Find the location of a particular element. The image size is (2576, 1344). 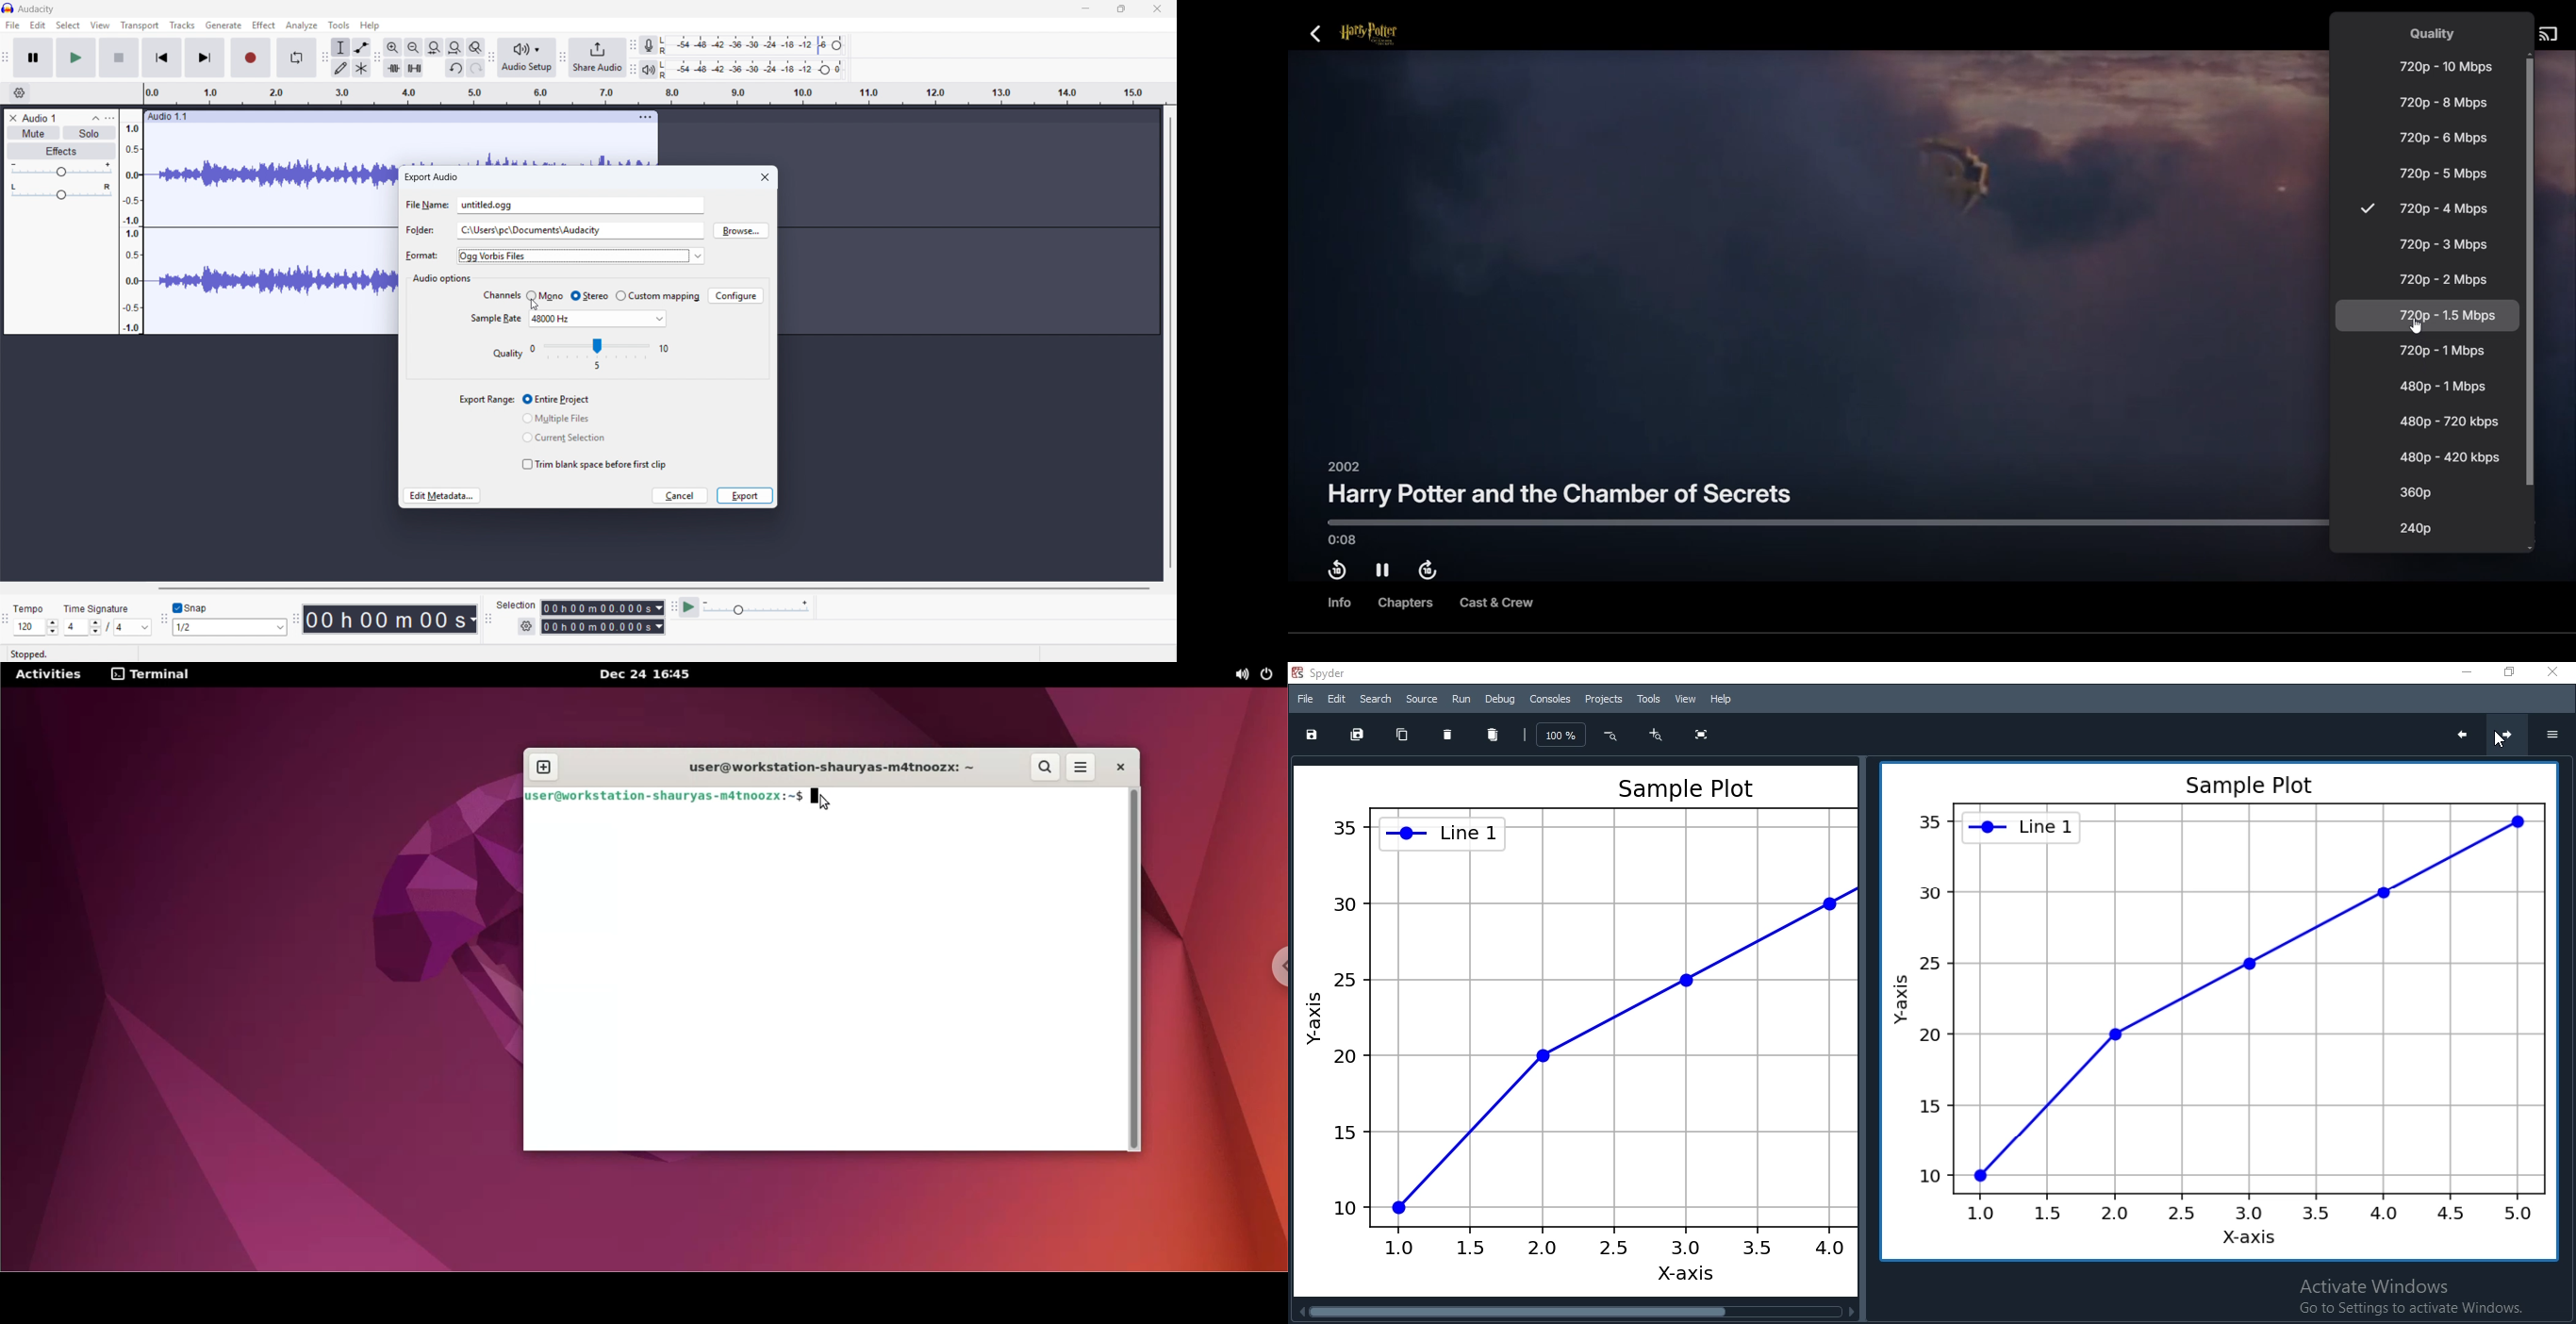

Cursor is located at coordinates (2497, 742).